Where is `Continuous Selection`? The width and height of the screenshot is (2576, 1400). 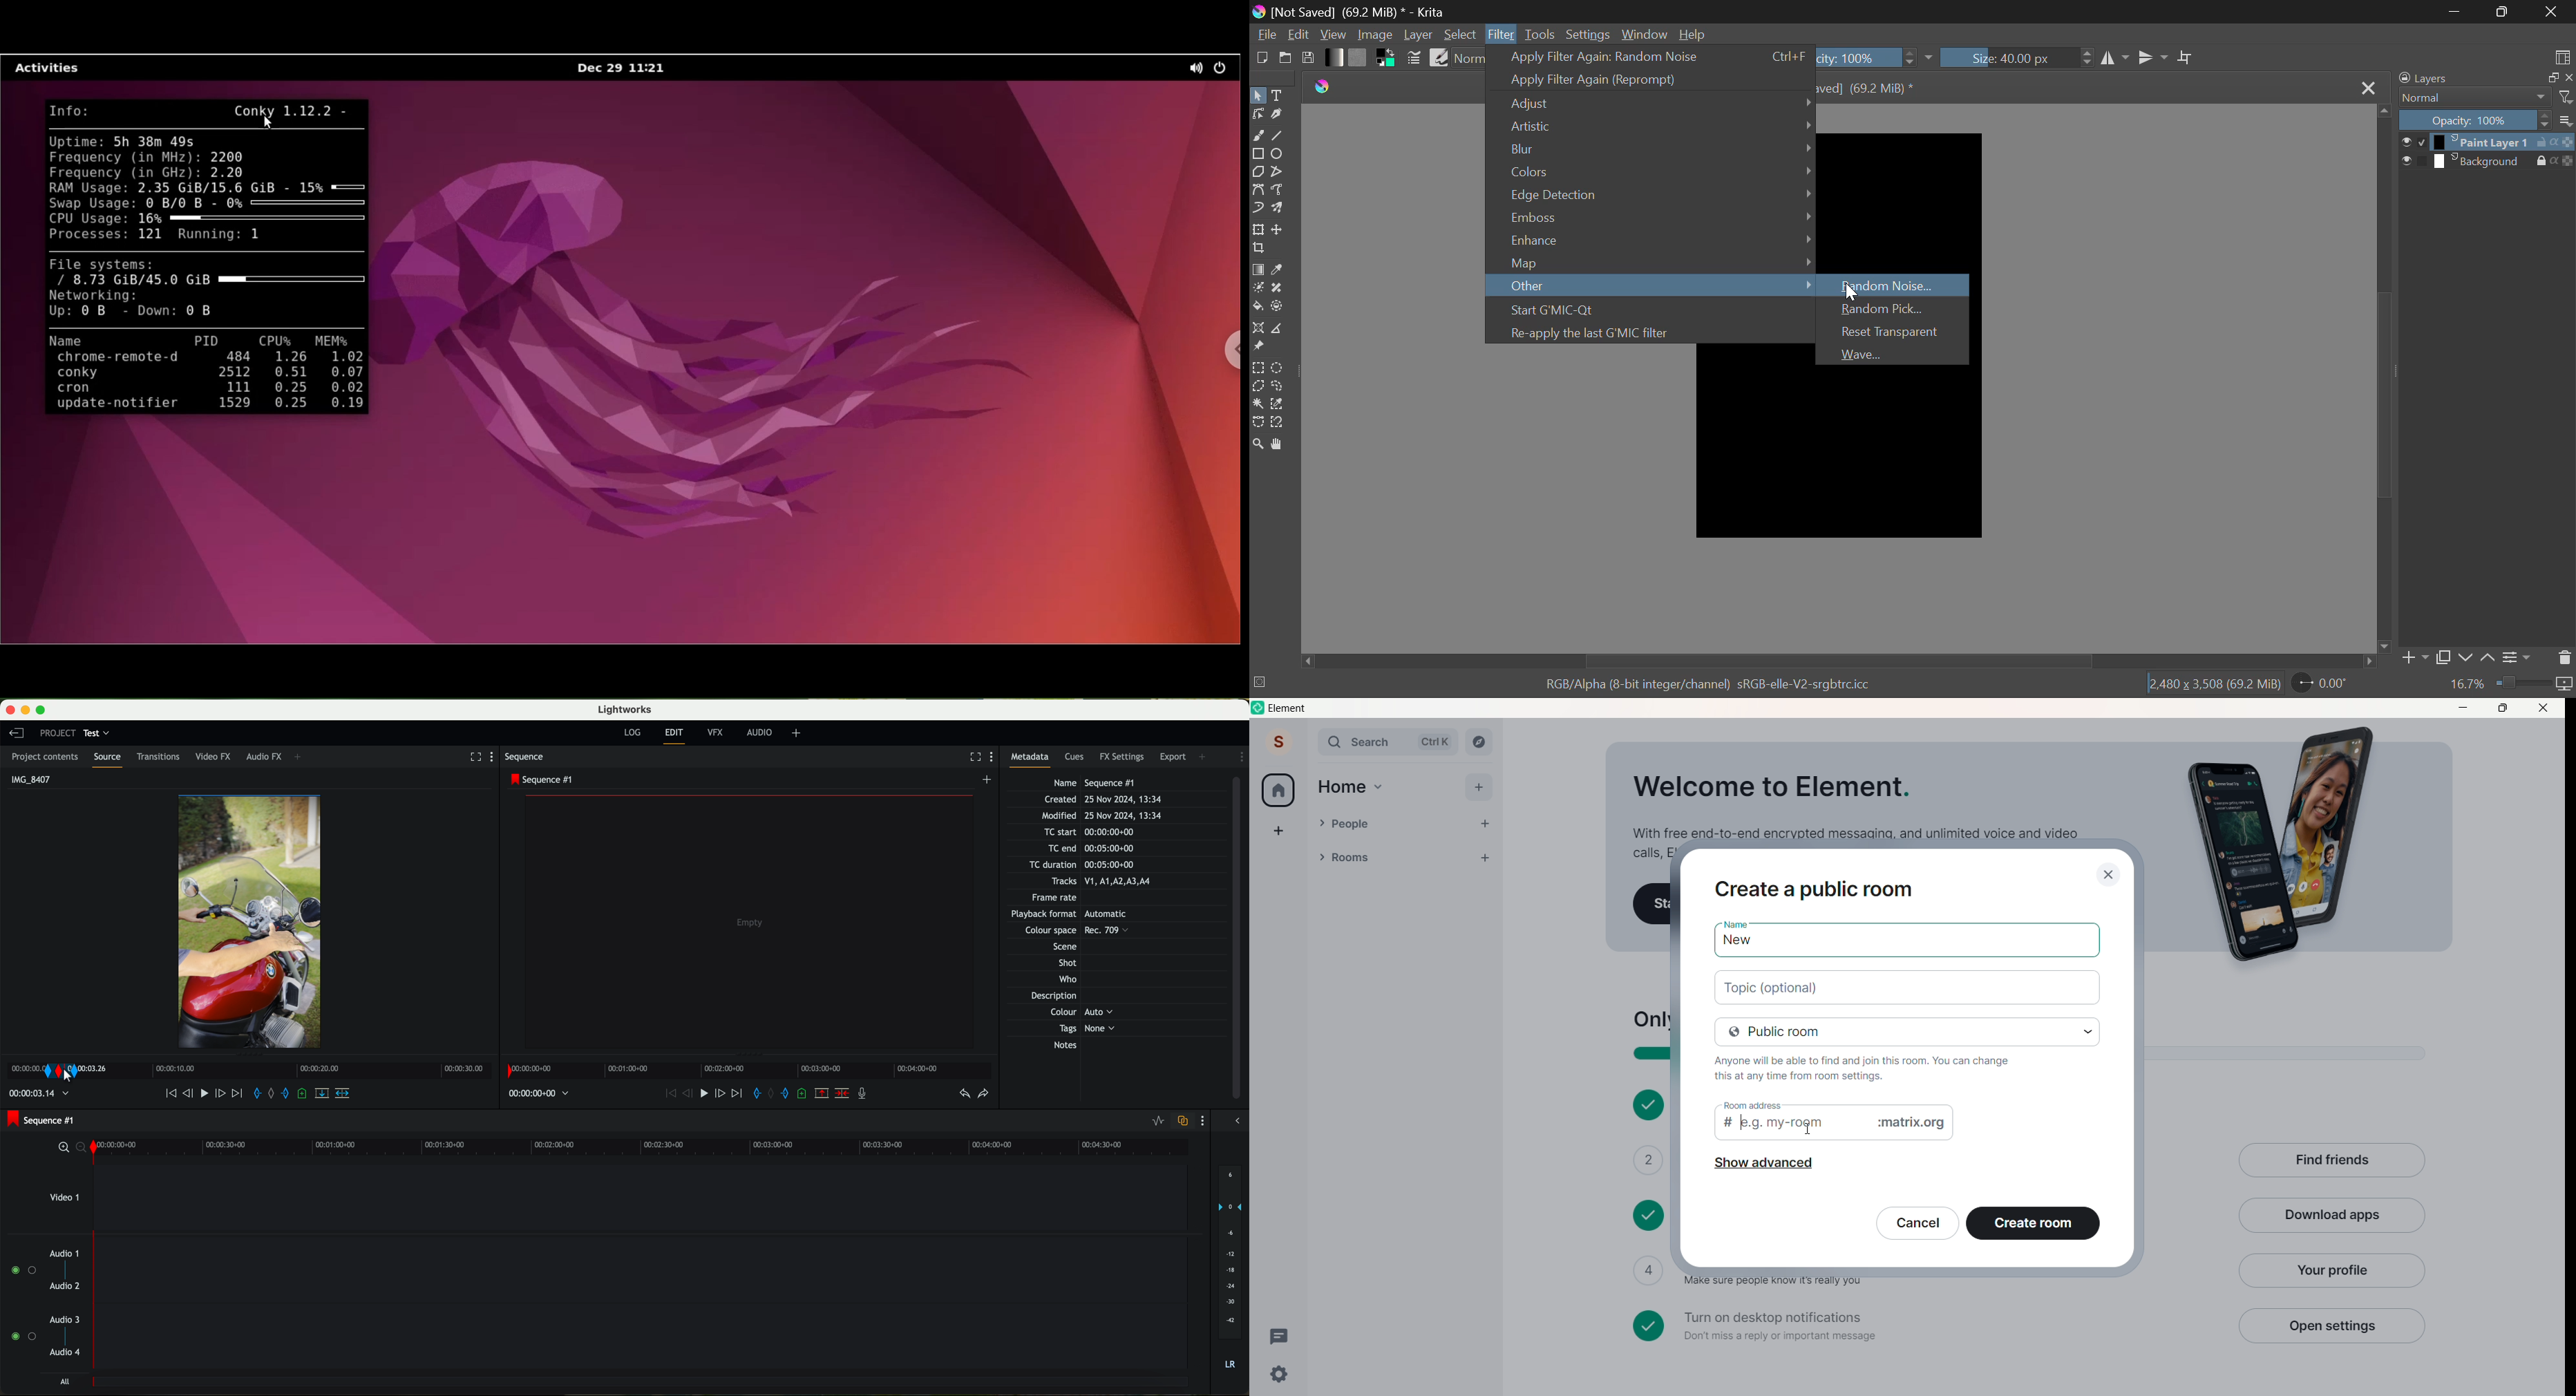
Continuous Selection is located at coordinates (1259, 405).